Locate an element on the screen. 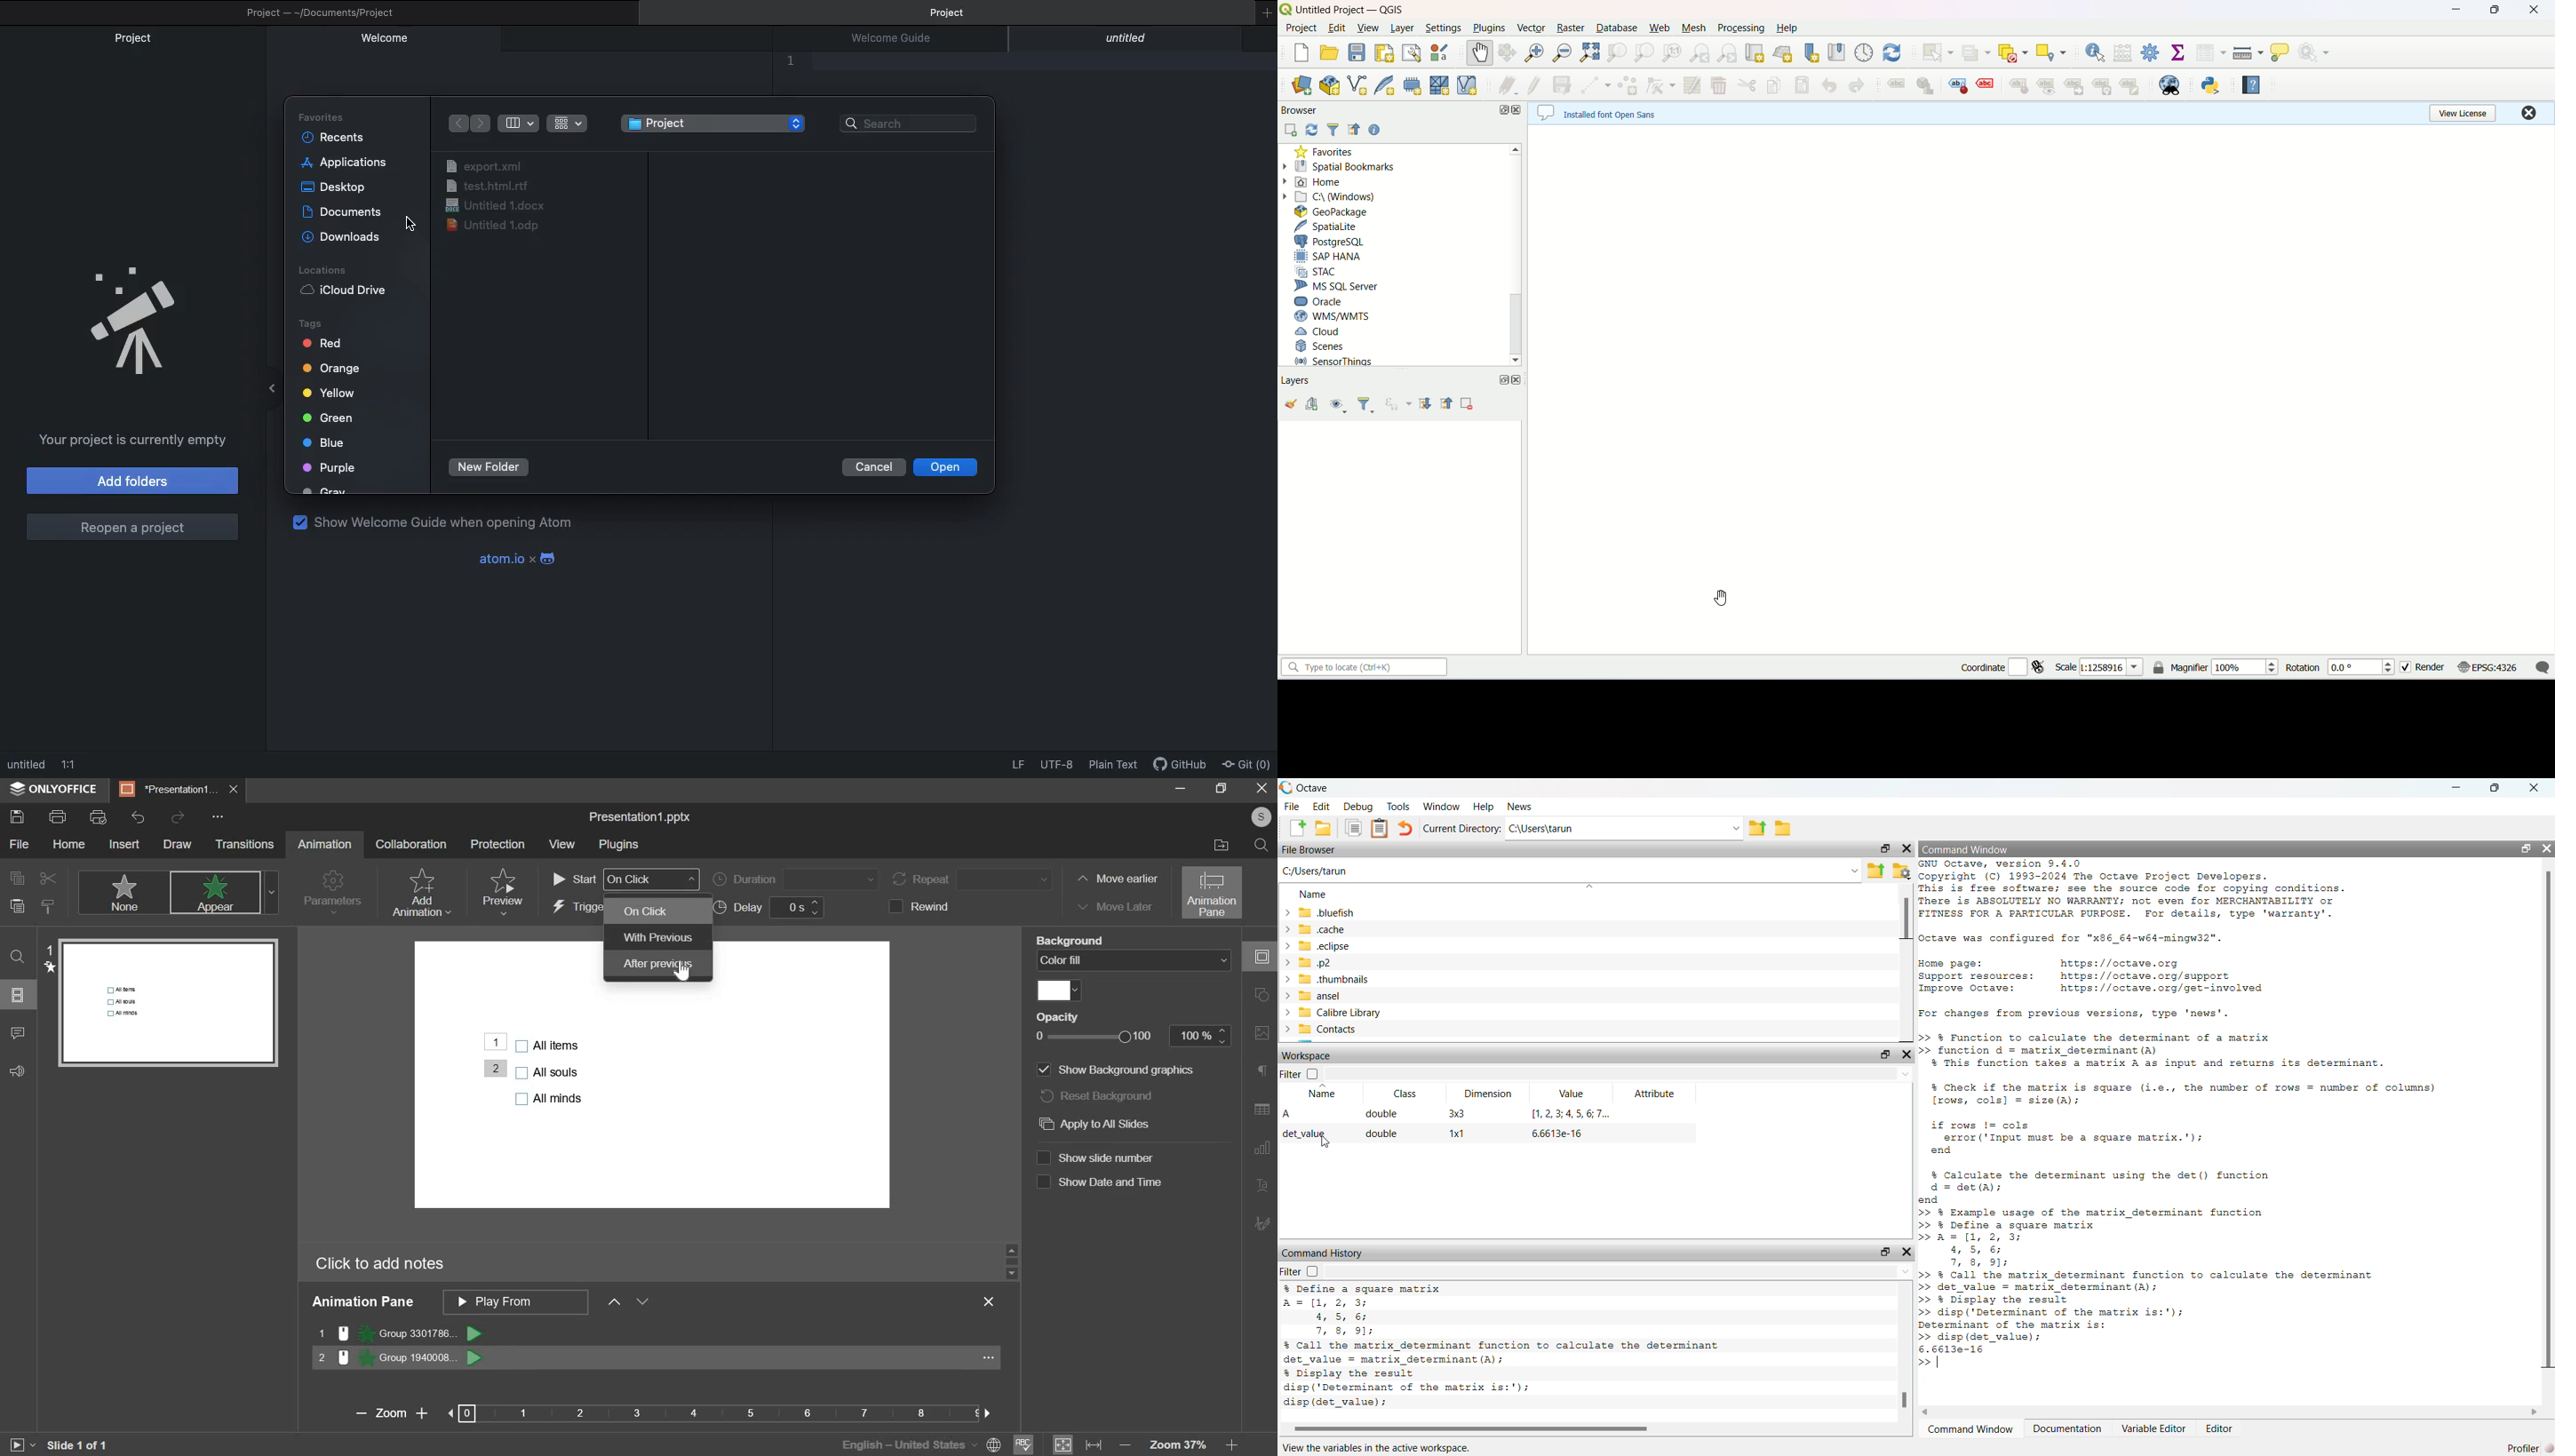  off is located at coordinates (1315, 1074).